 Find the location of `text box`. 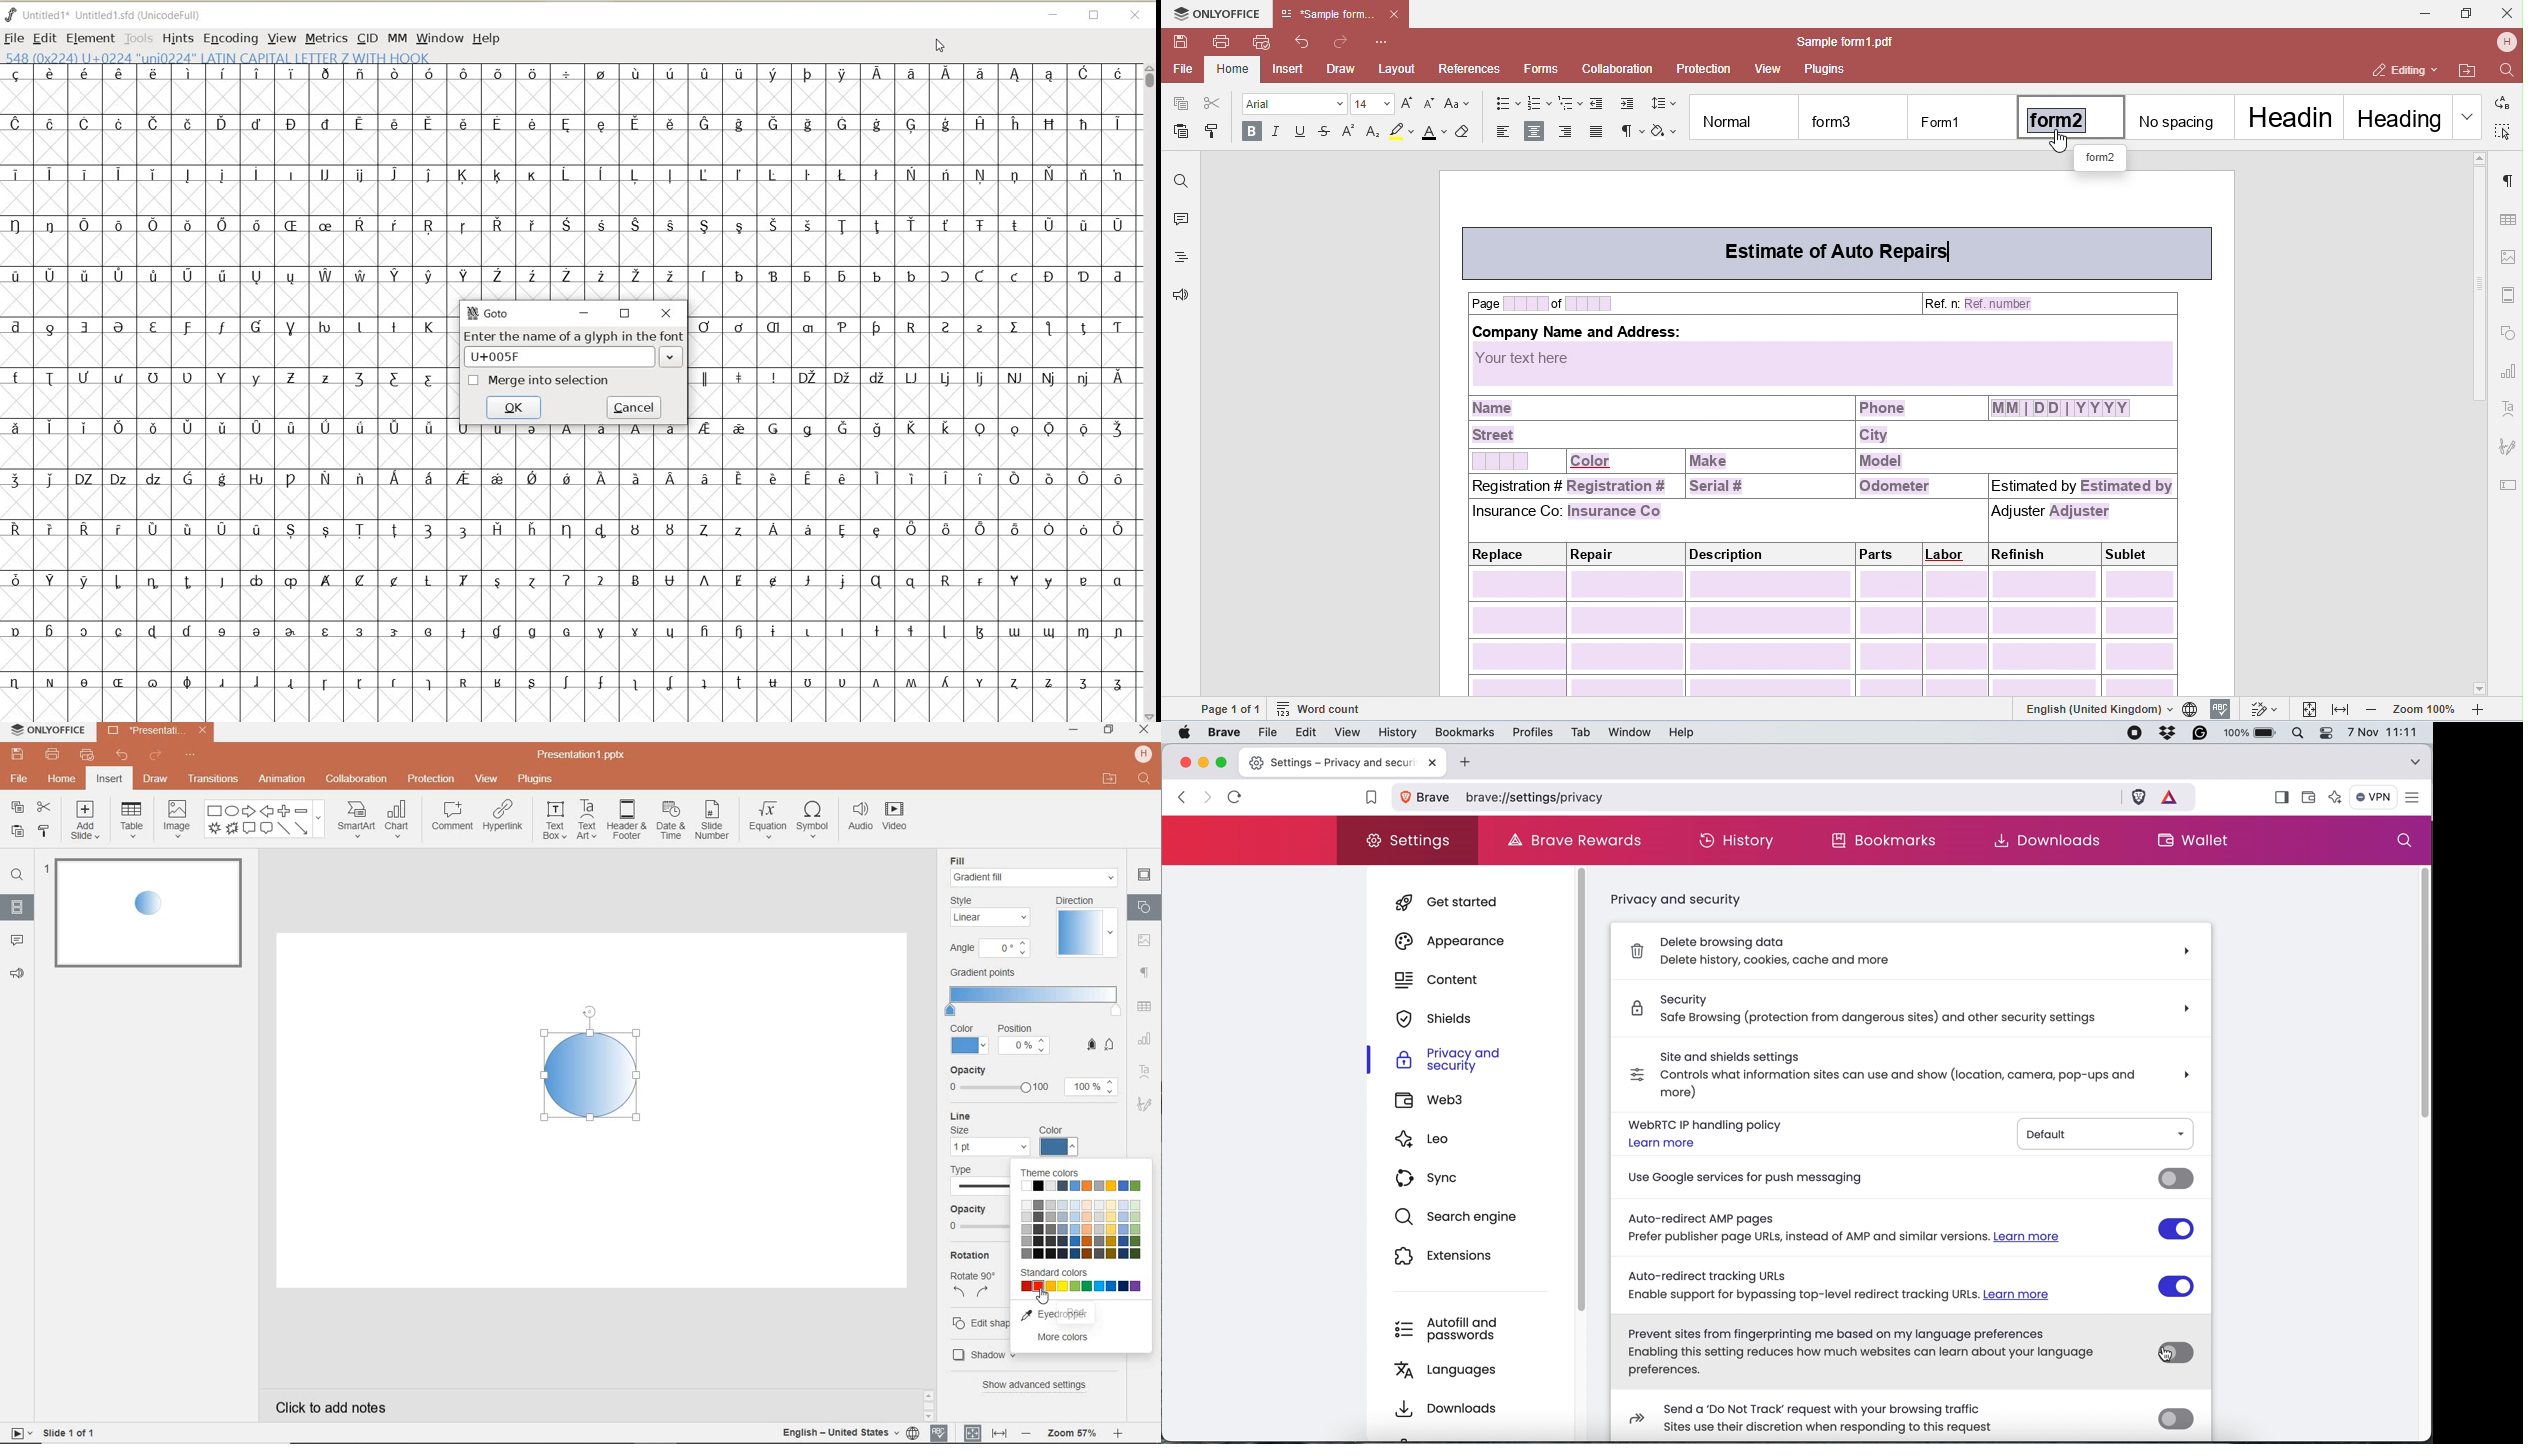

text box is located at coordinates (555, 820).